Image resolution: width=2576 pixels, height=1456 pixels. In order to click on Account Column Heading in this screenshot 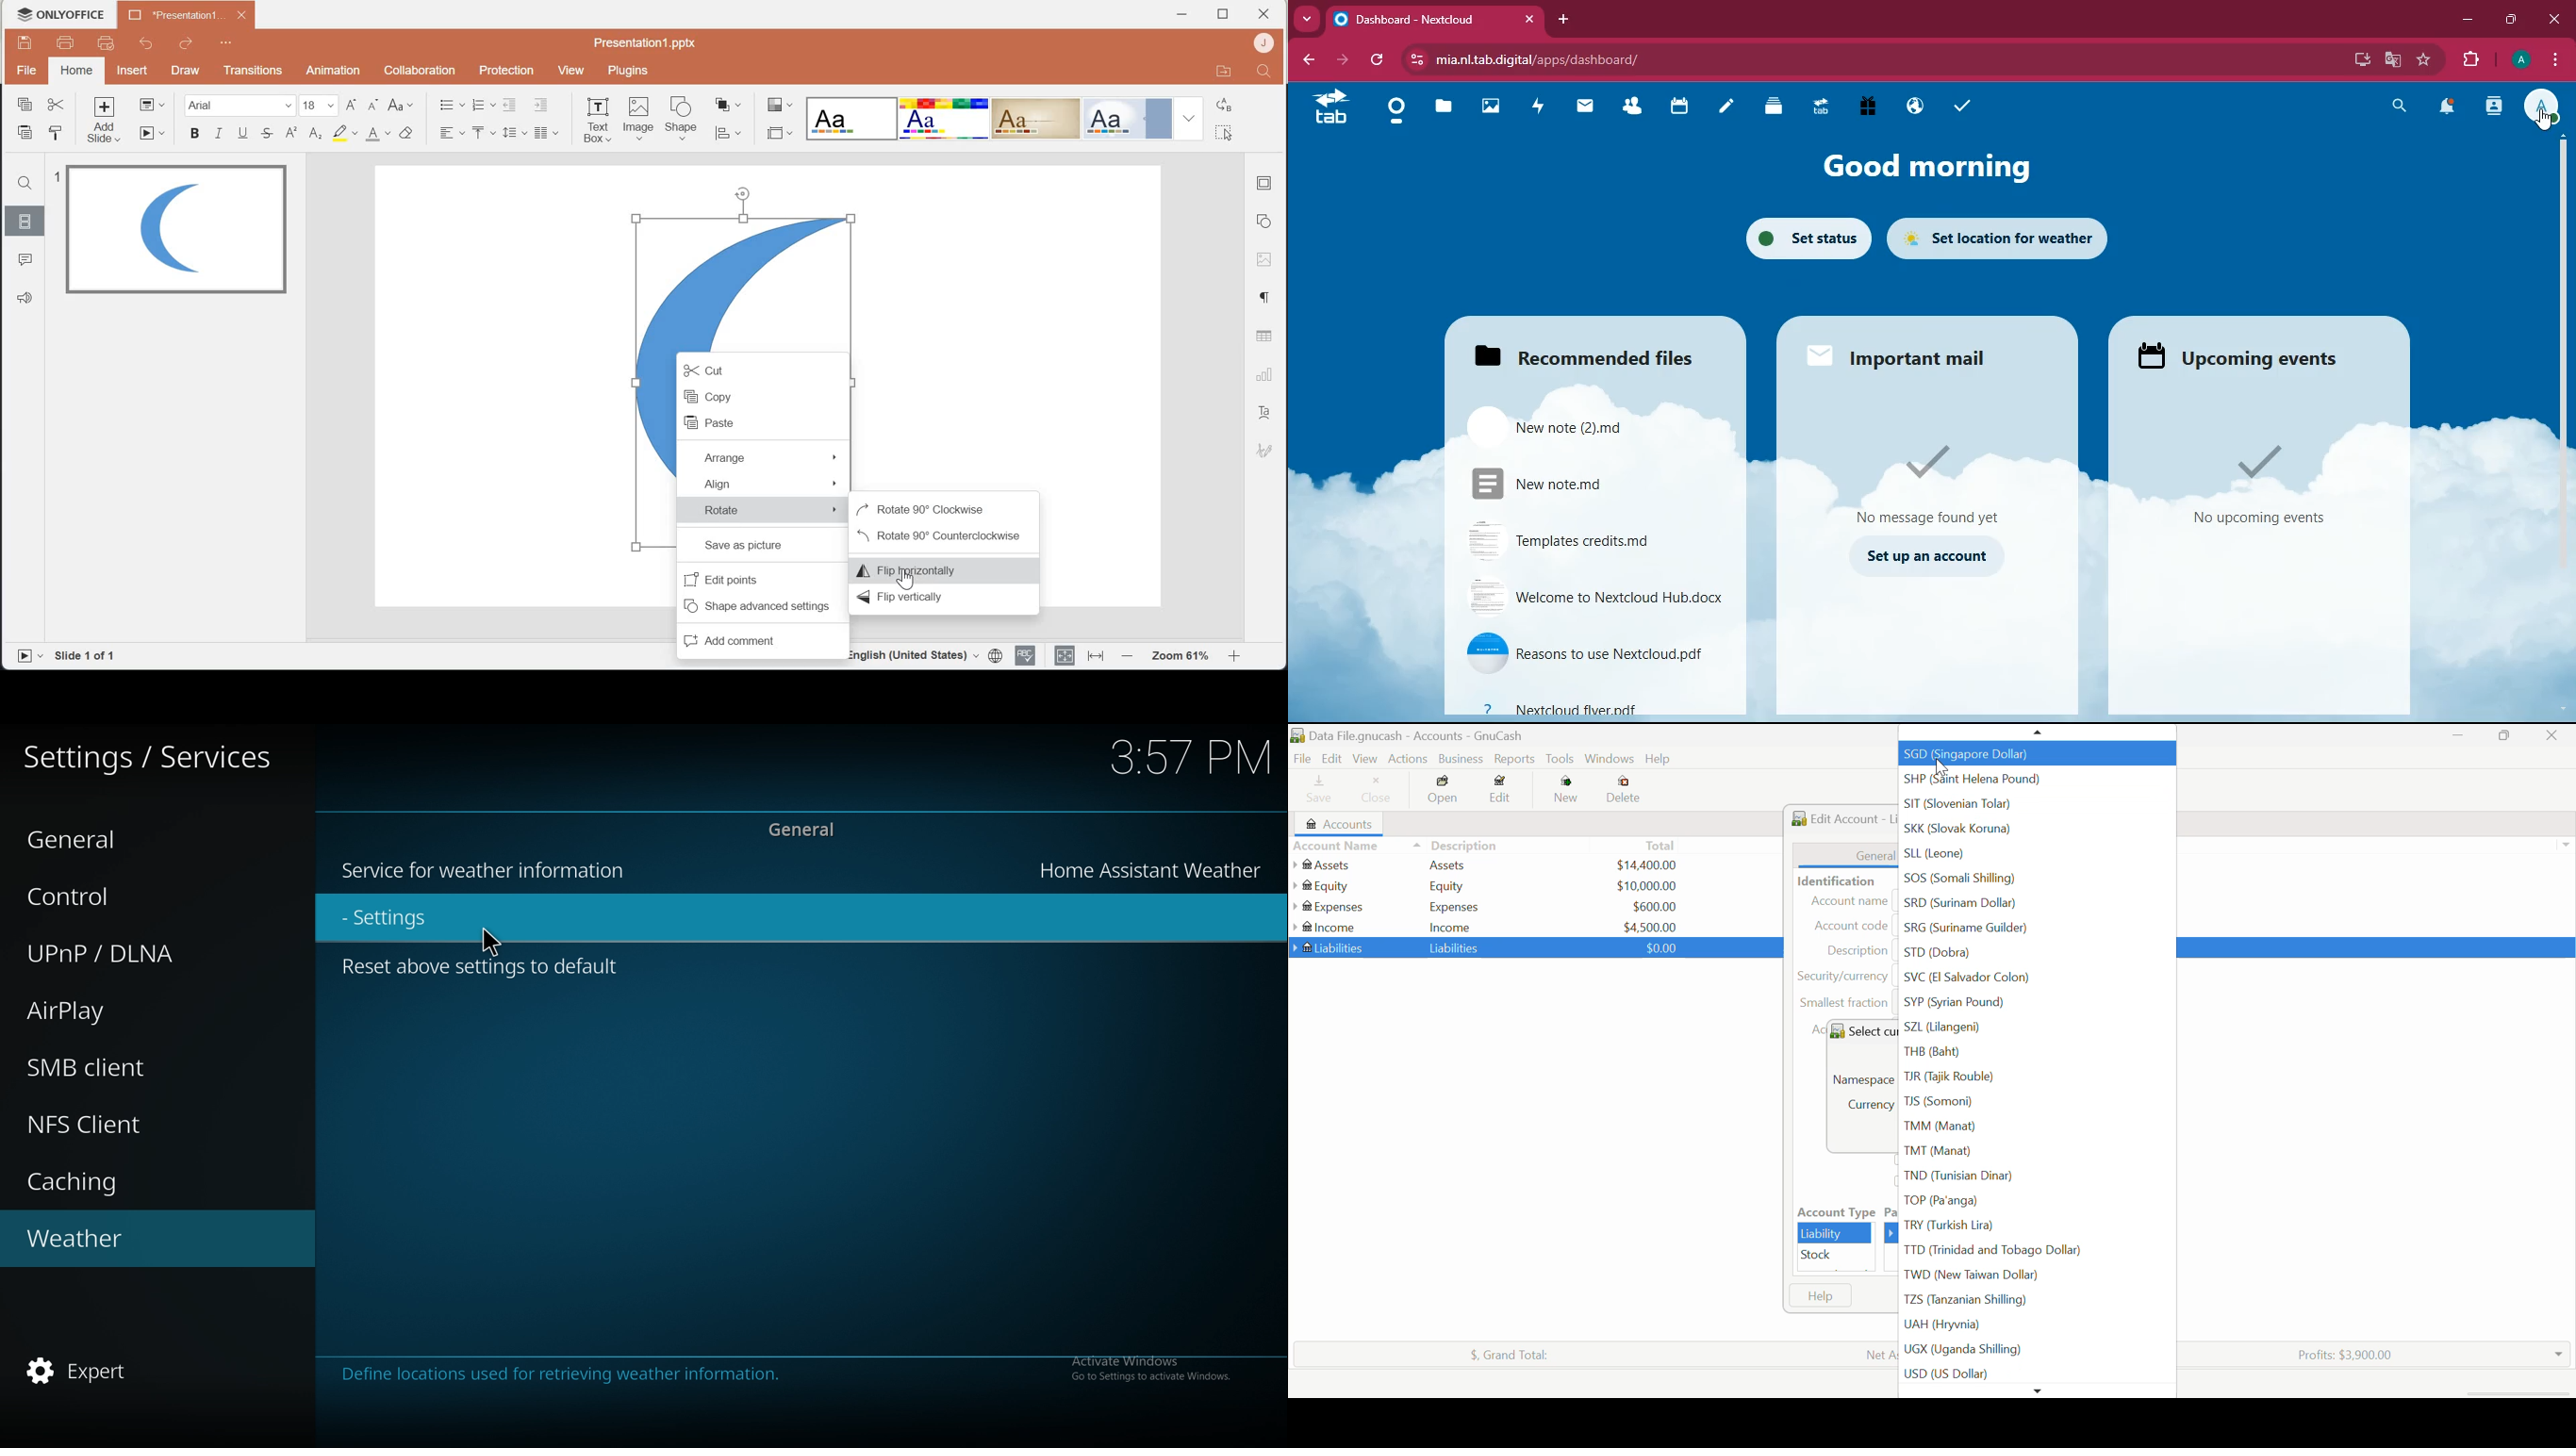, I will do `click(1339, 847)`.